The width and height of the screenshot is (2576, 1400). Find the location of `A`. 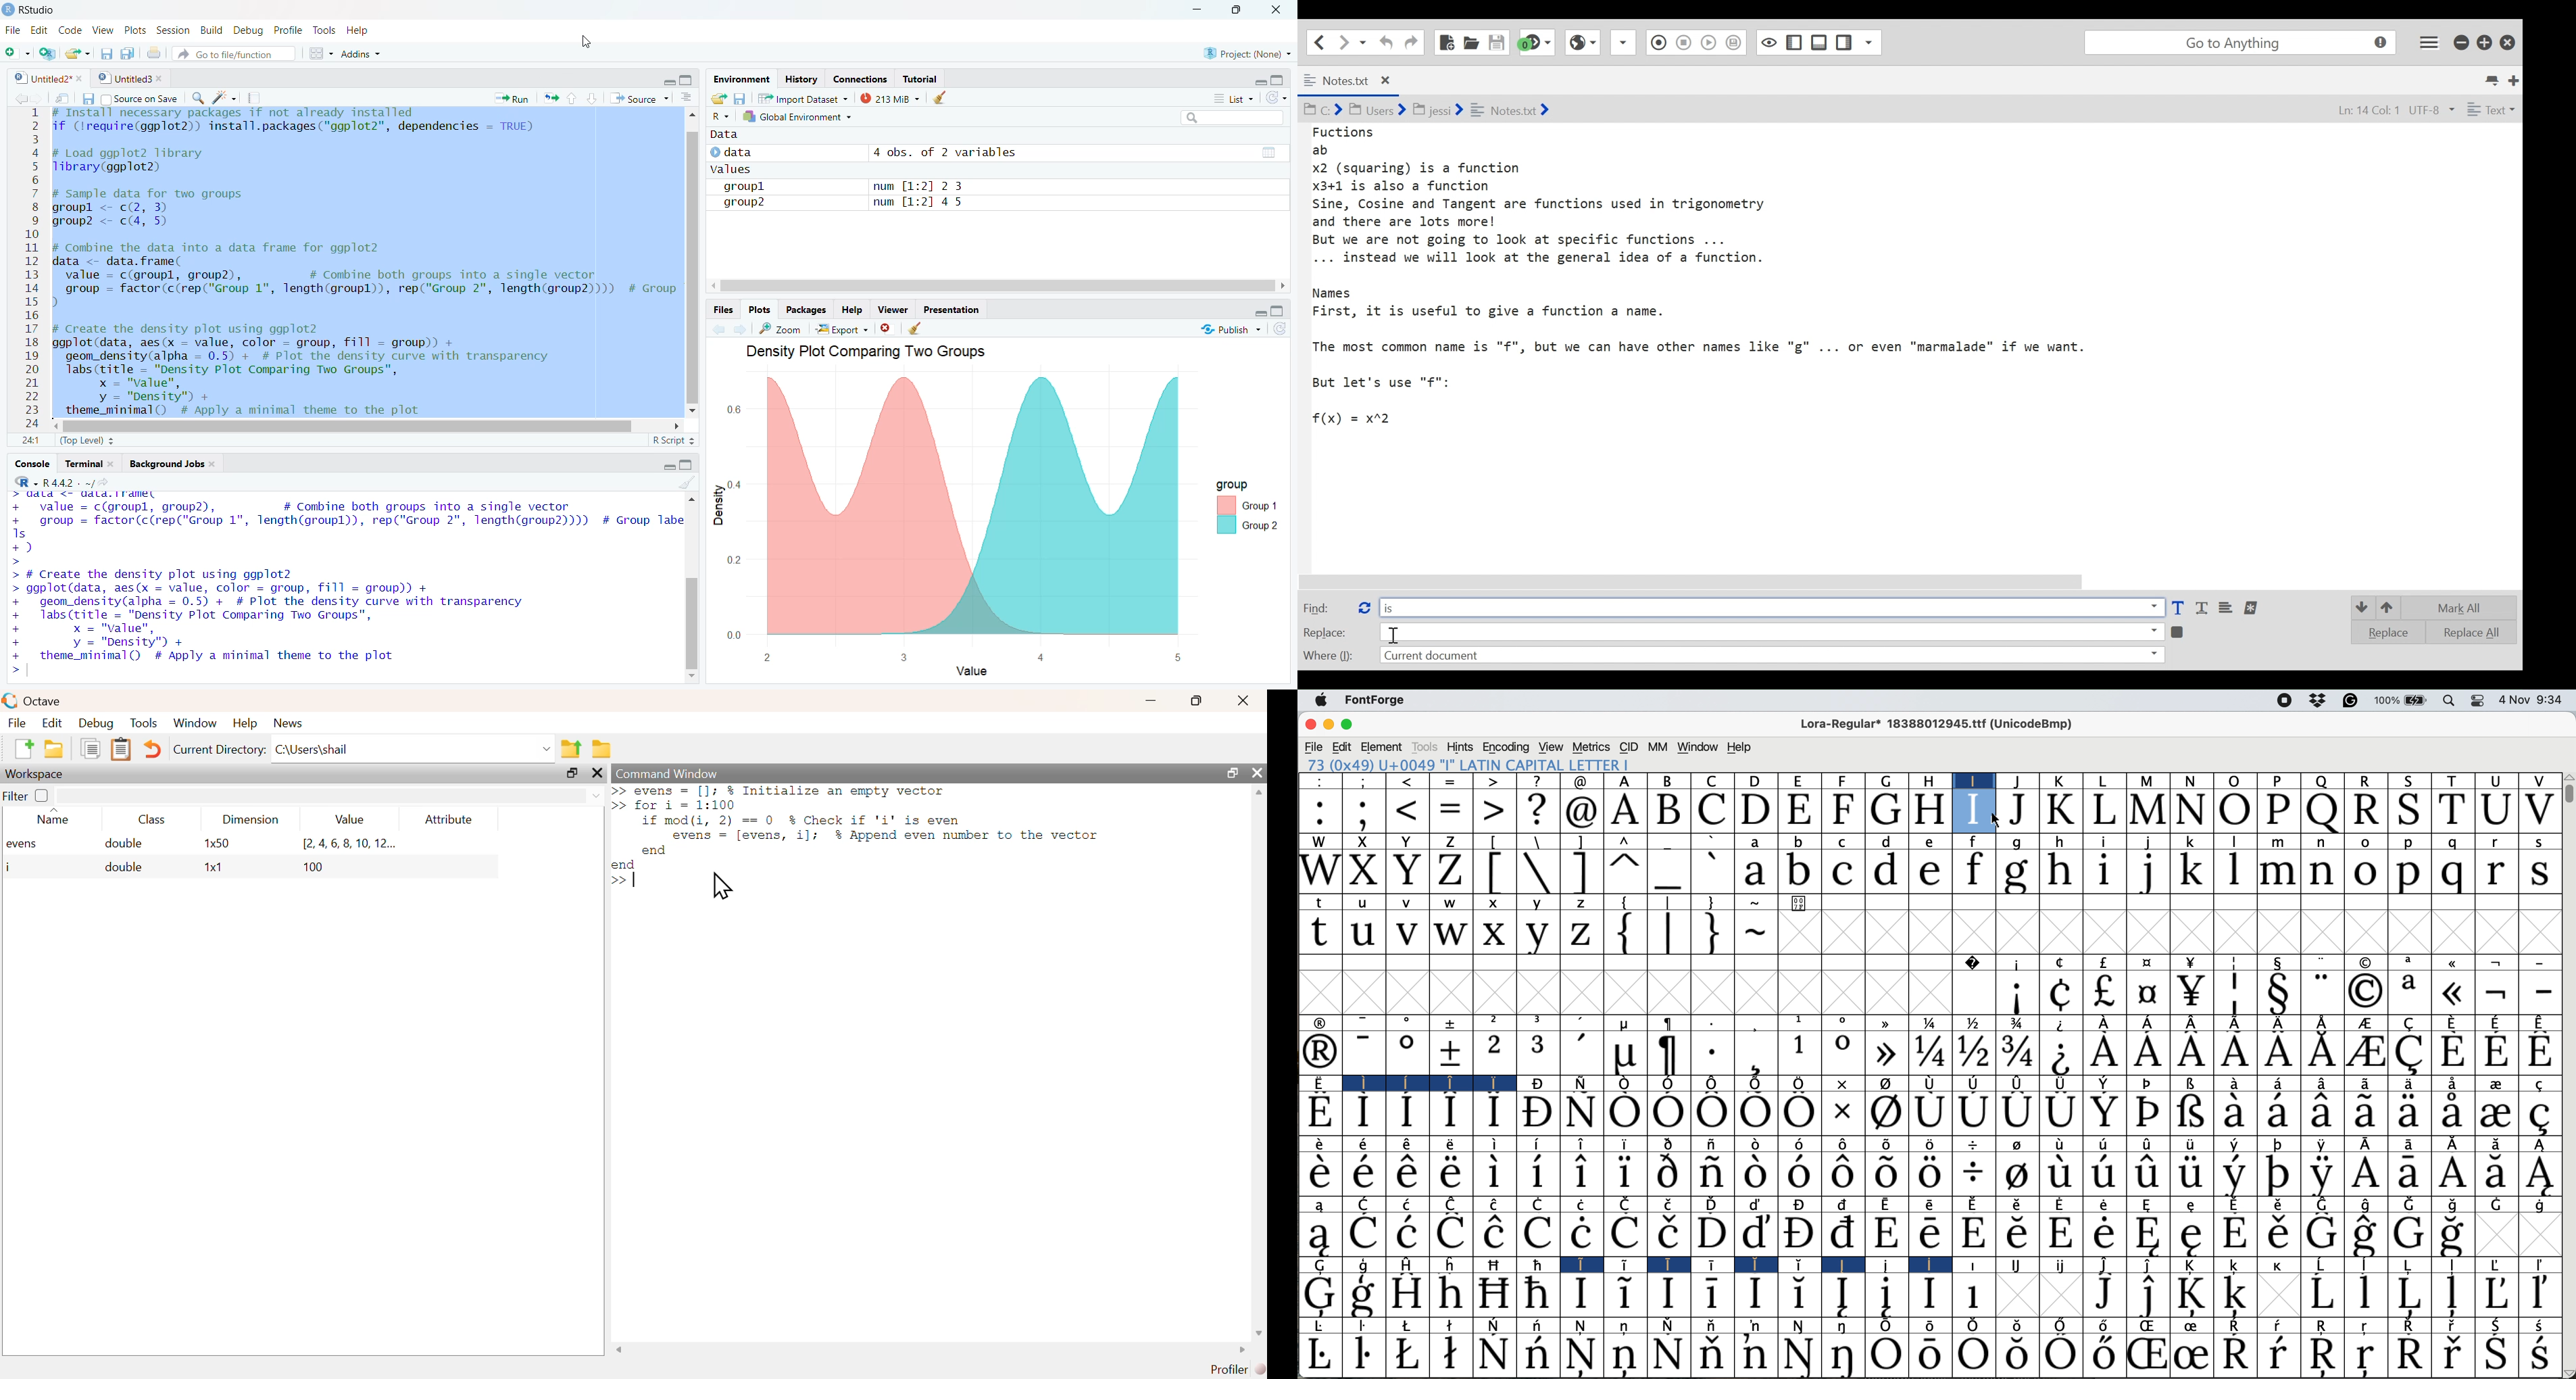

A is located at coordinates (1627, 780).